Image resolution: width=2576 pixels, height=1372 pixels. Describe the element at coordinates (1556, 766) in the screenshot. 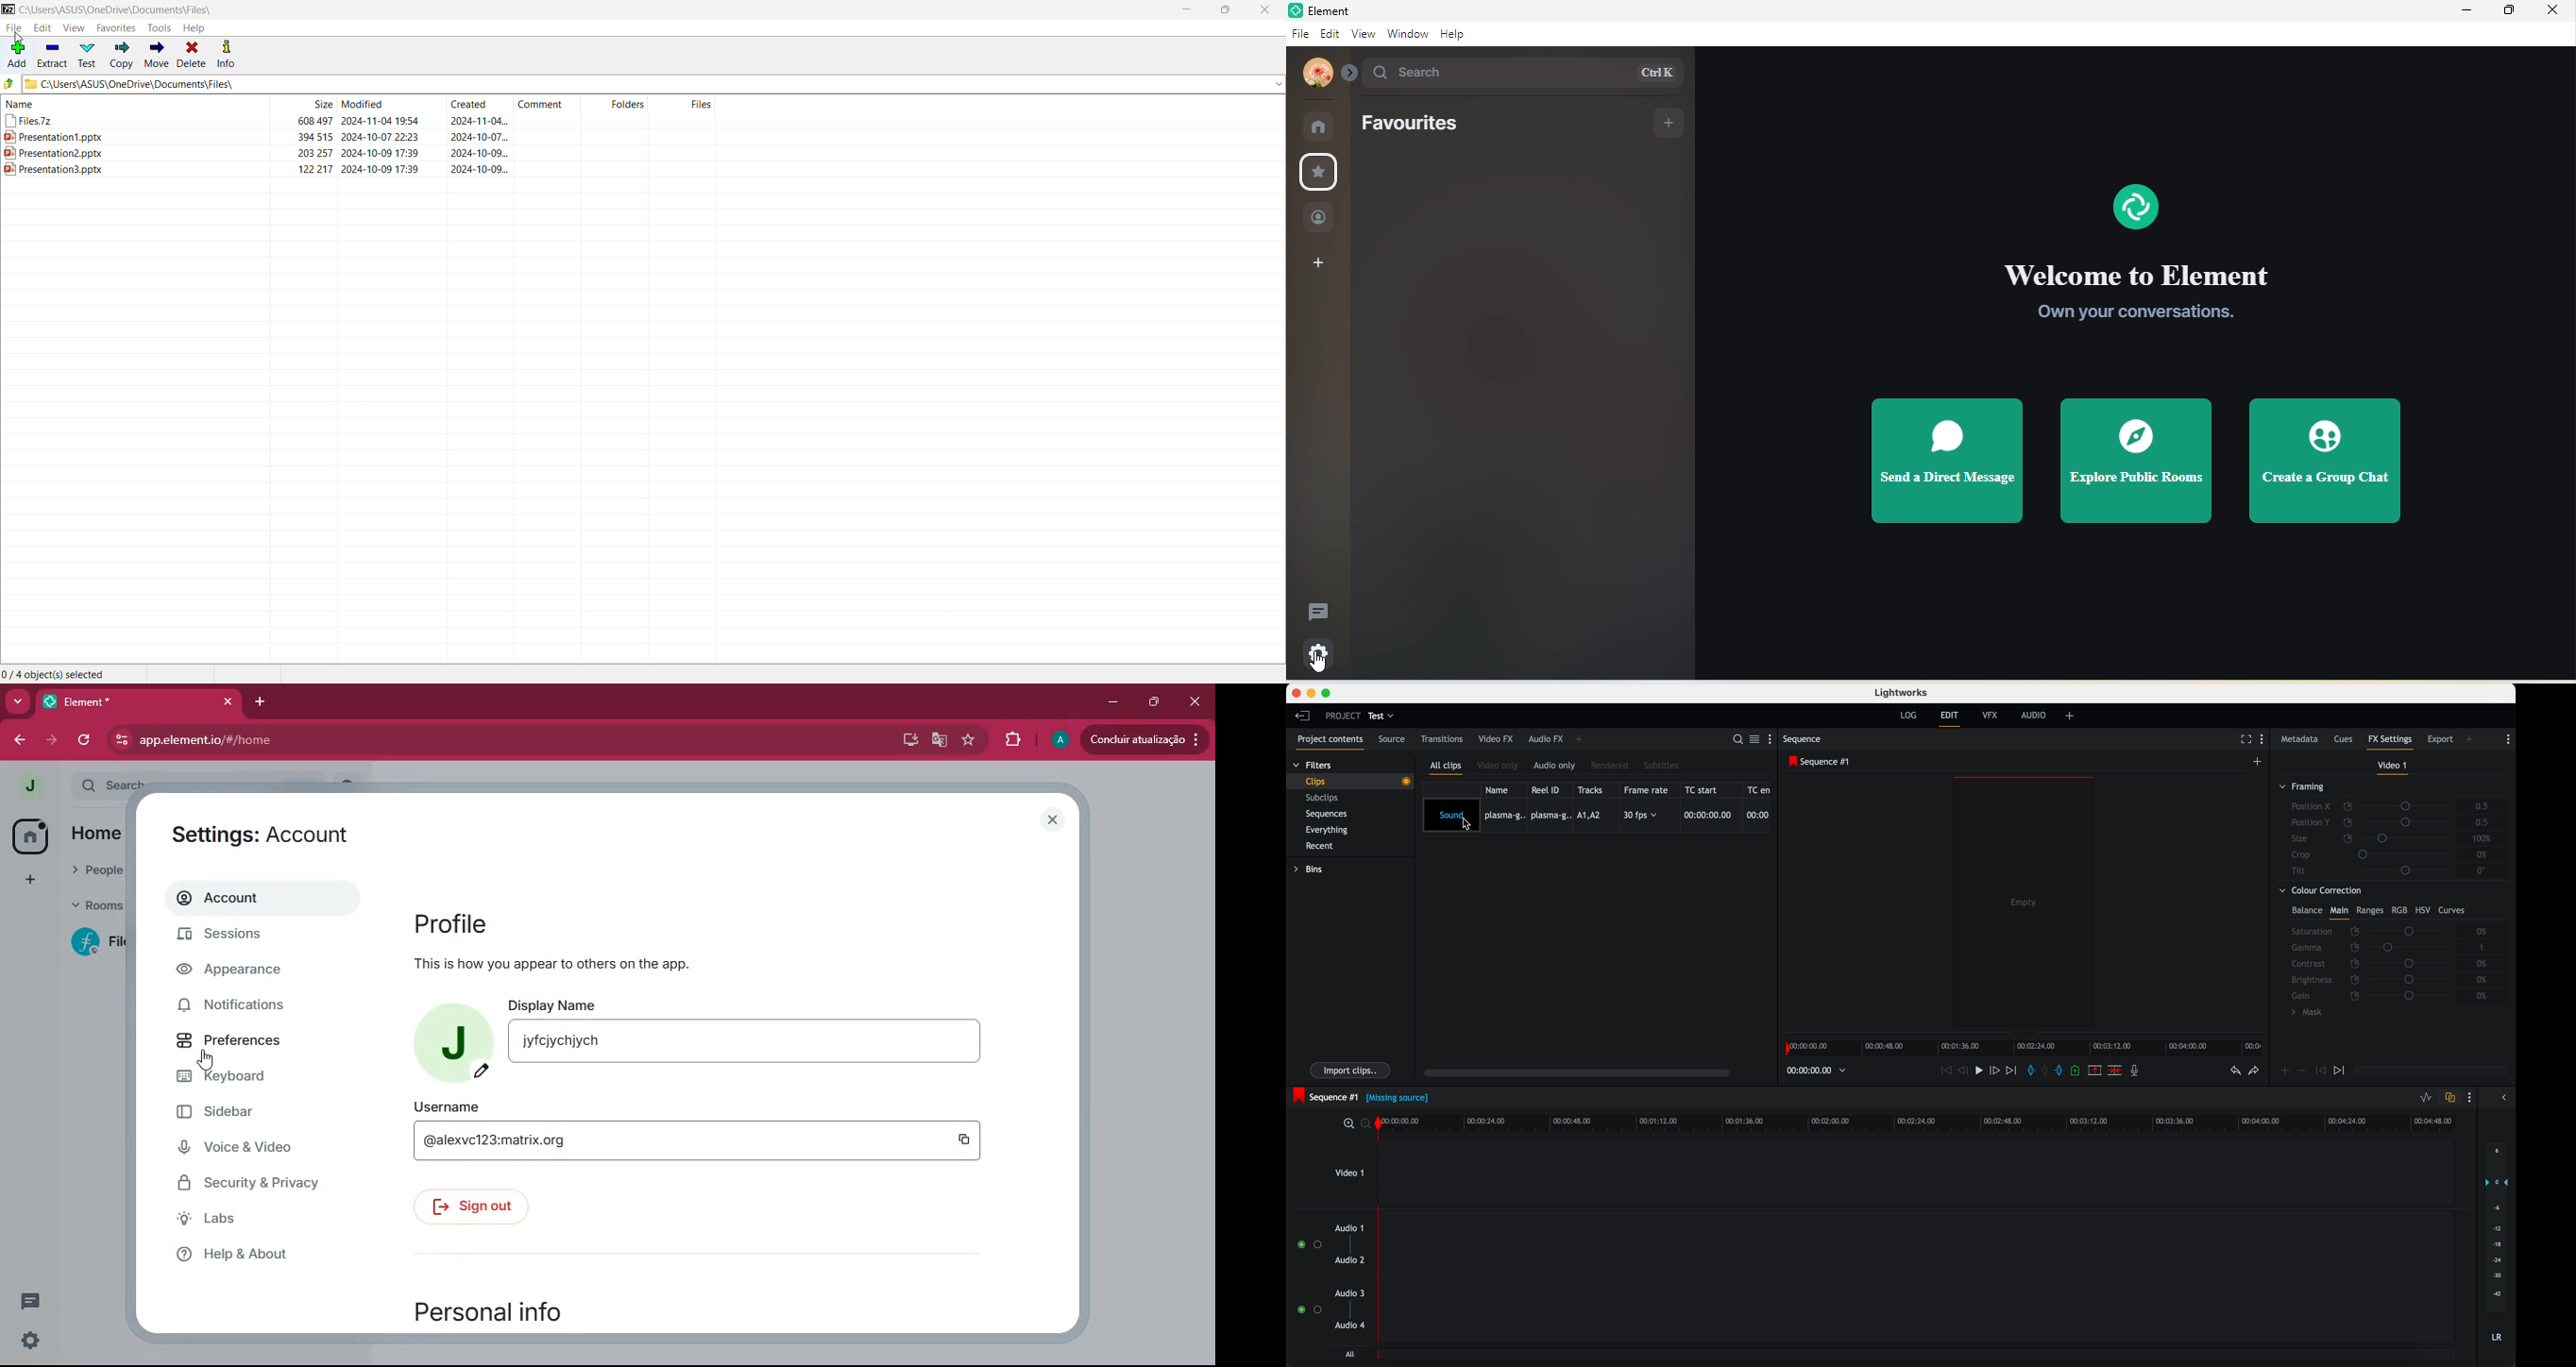

I see `audio only` at that location.